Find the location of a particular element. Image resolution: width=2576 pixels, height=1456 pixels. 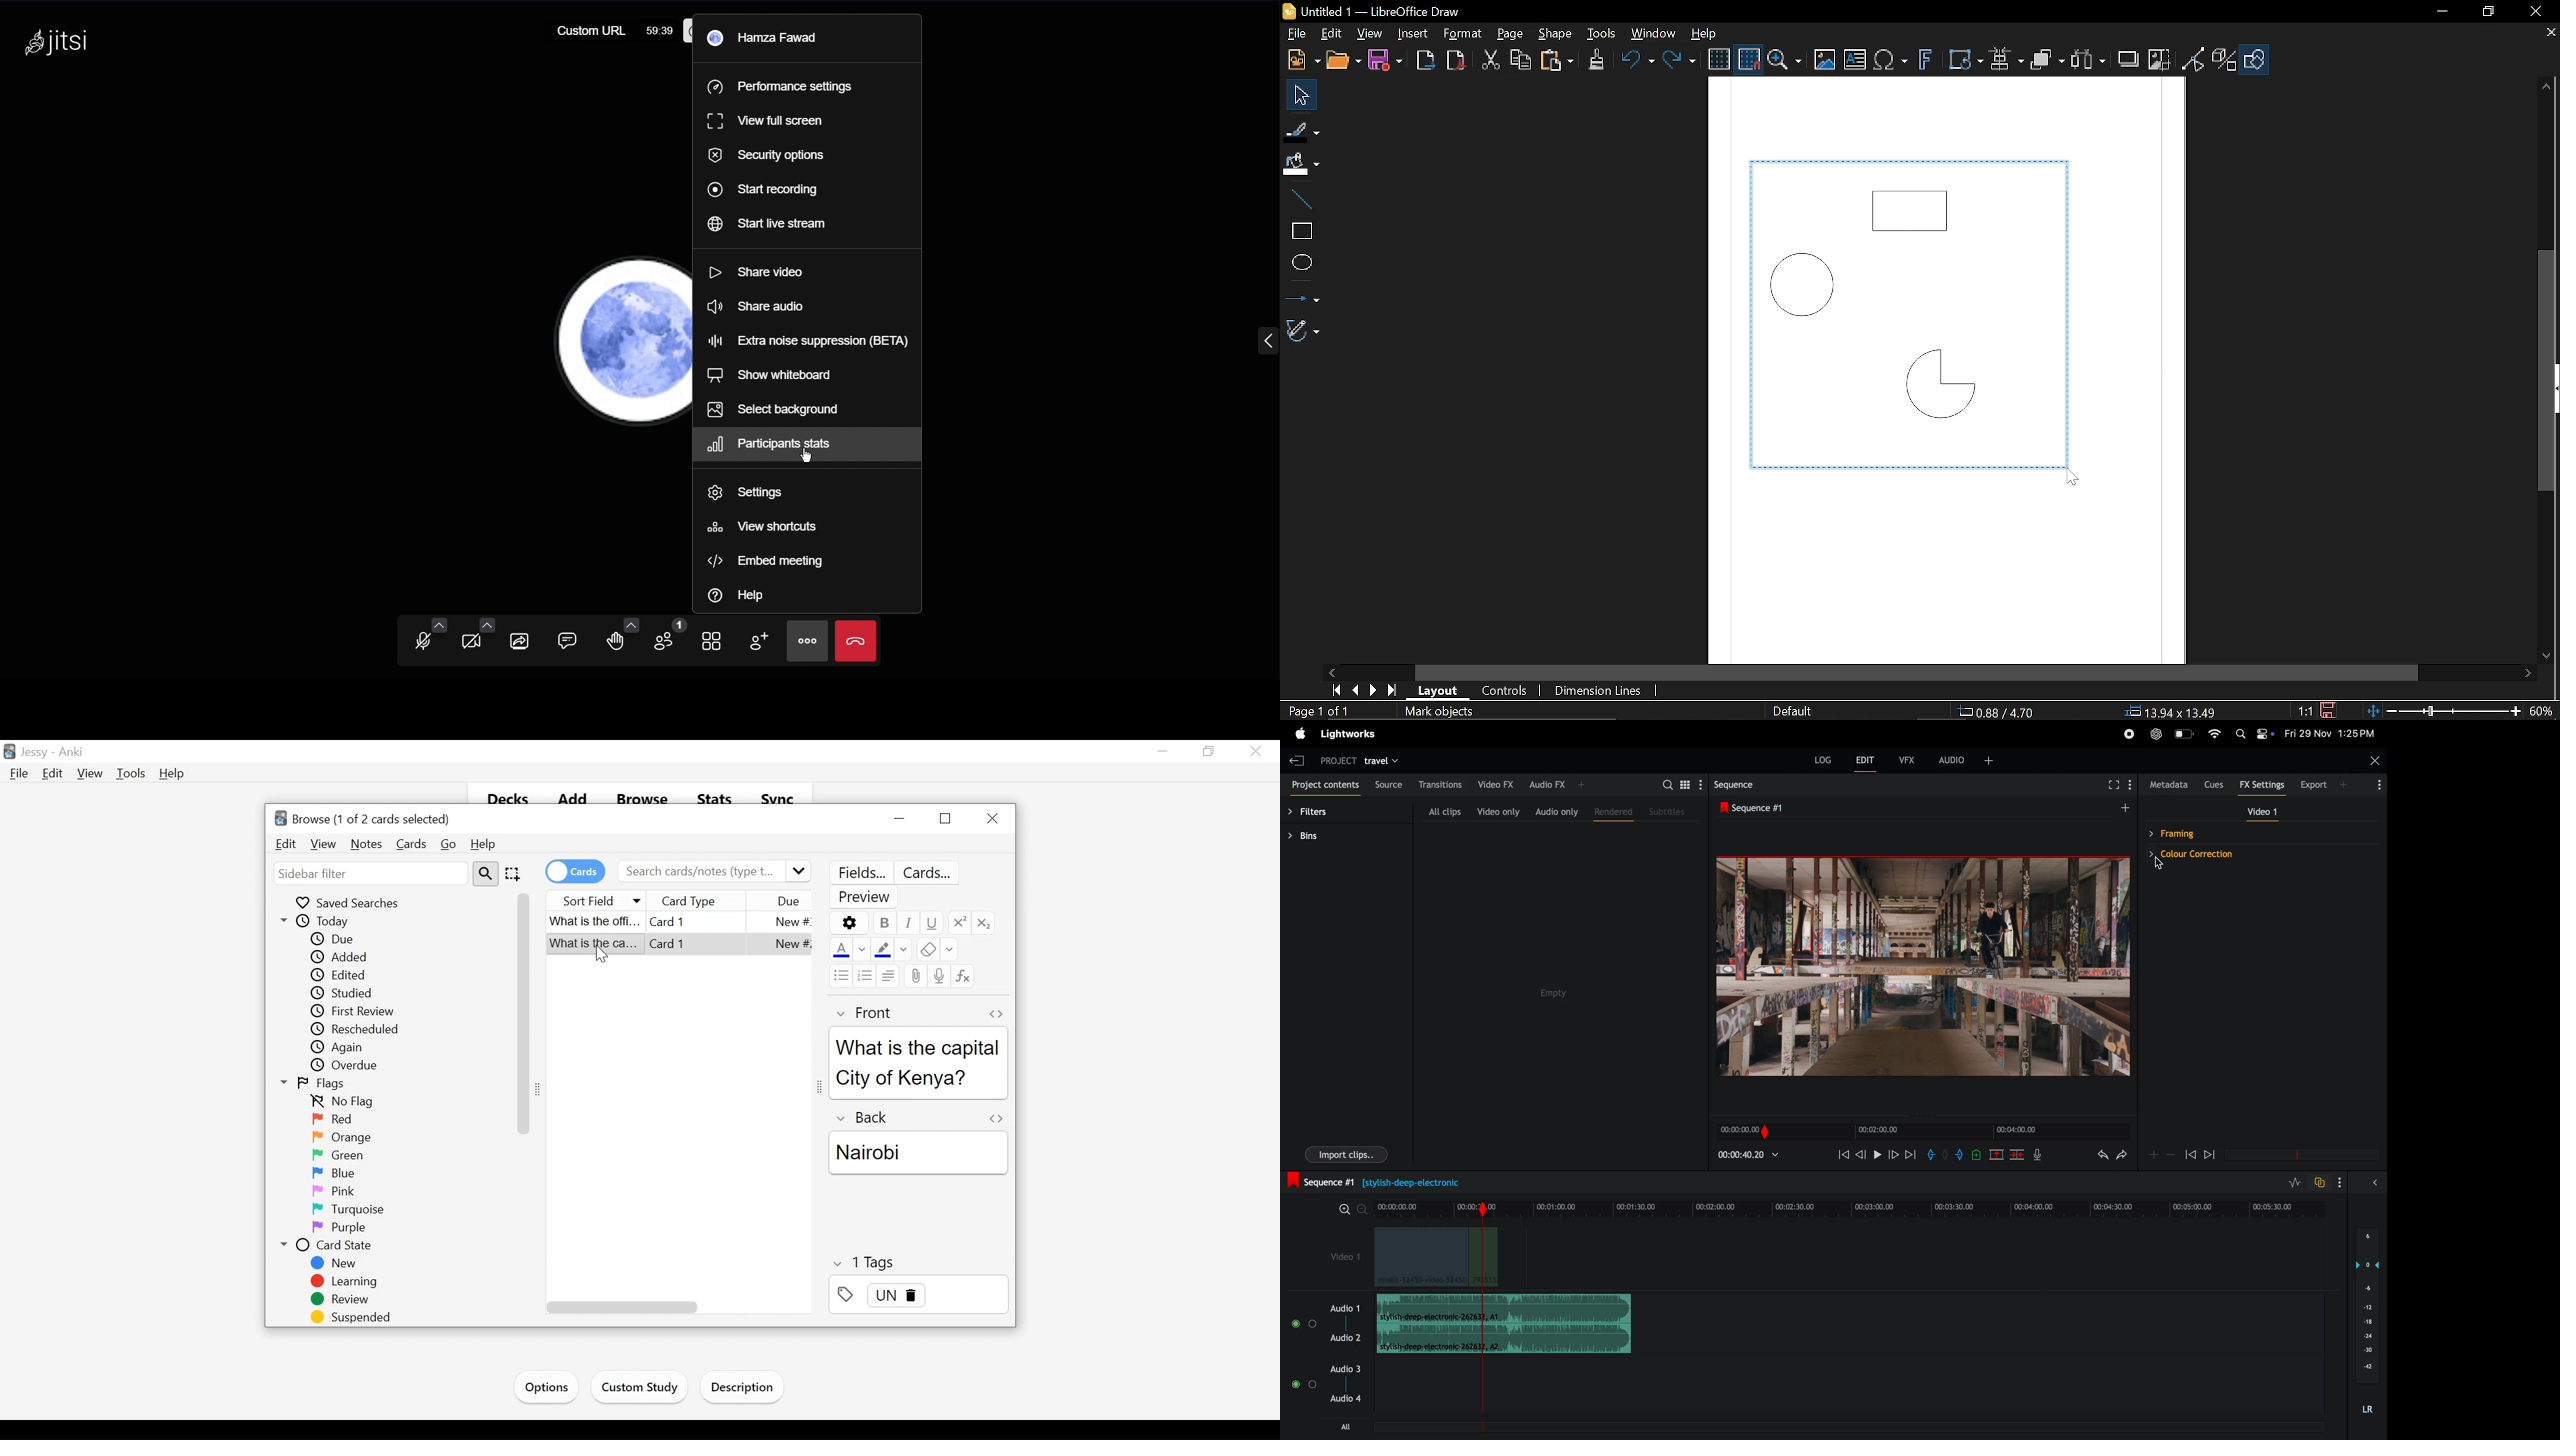

Page 1 of 1 is located at coordinates (1318, 711).